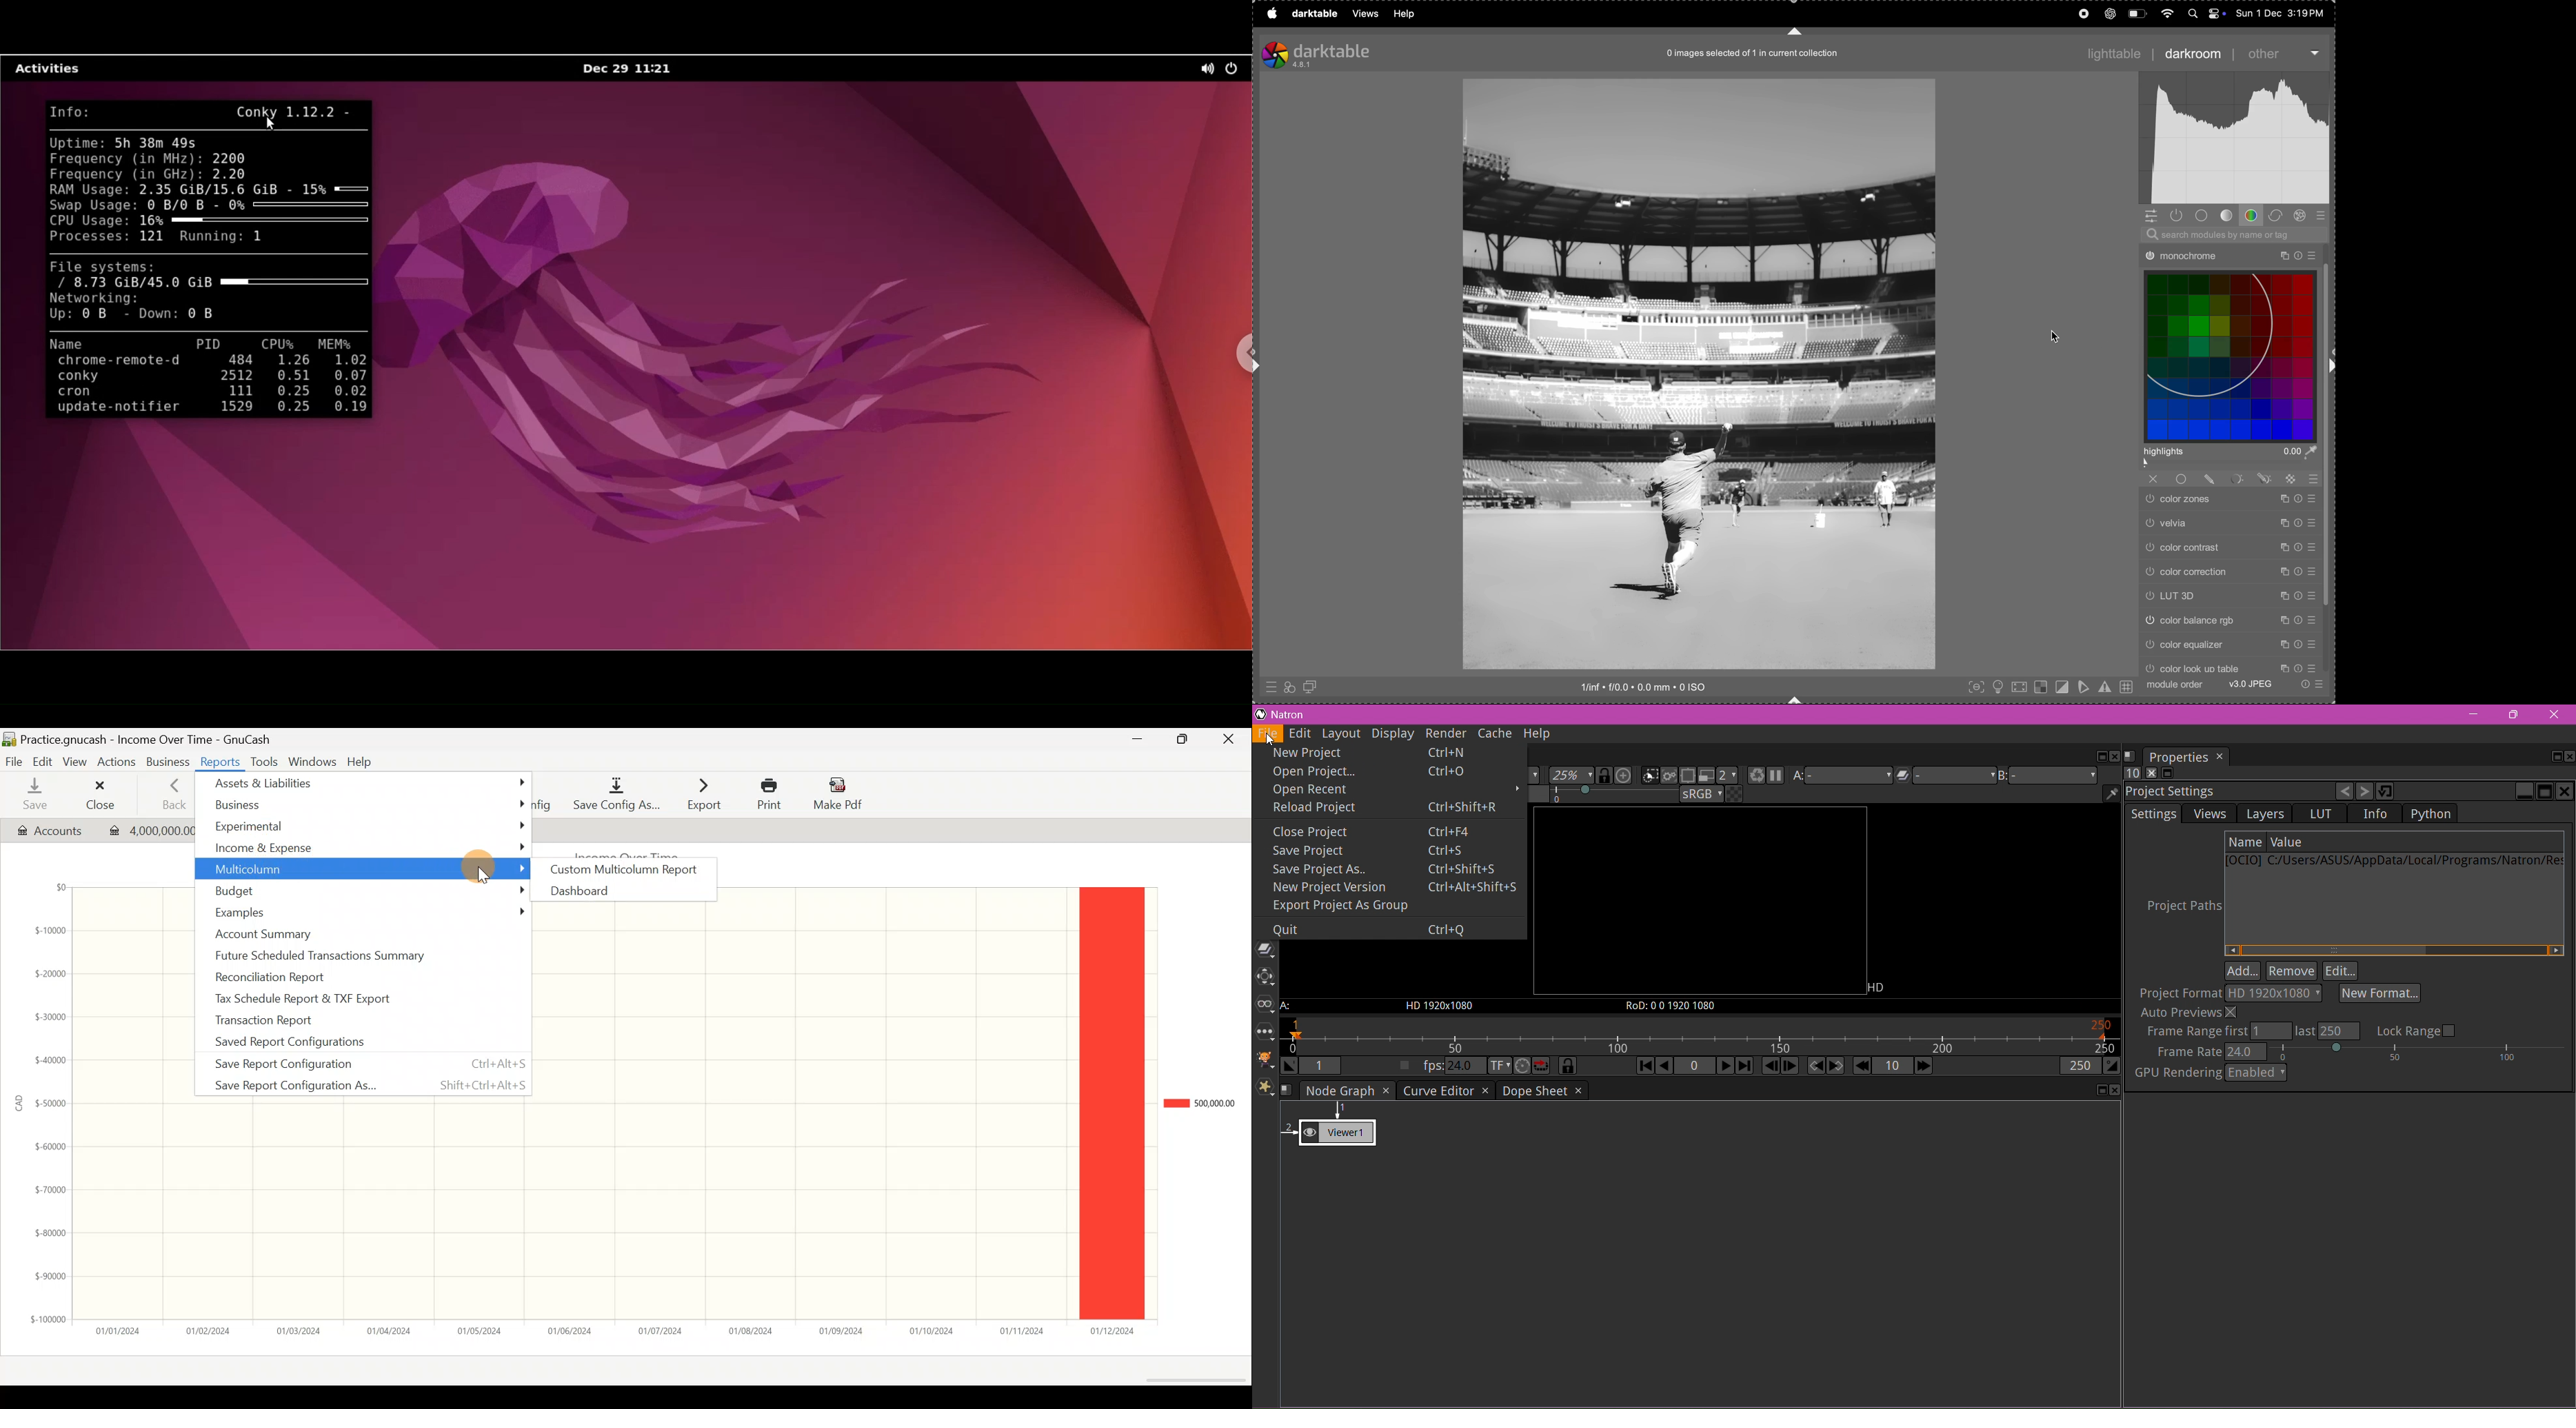  What do you see at coordinates (359, 935) in the screenshot?
I see `Account summary` at bounding box center [359, 935].